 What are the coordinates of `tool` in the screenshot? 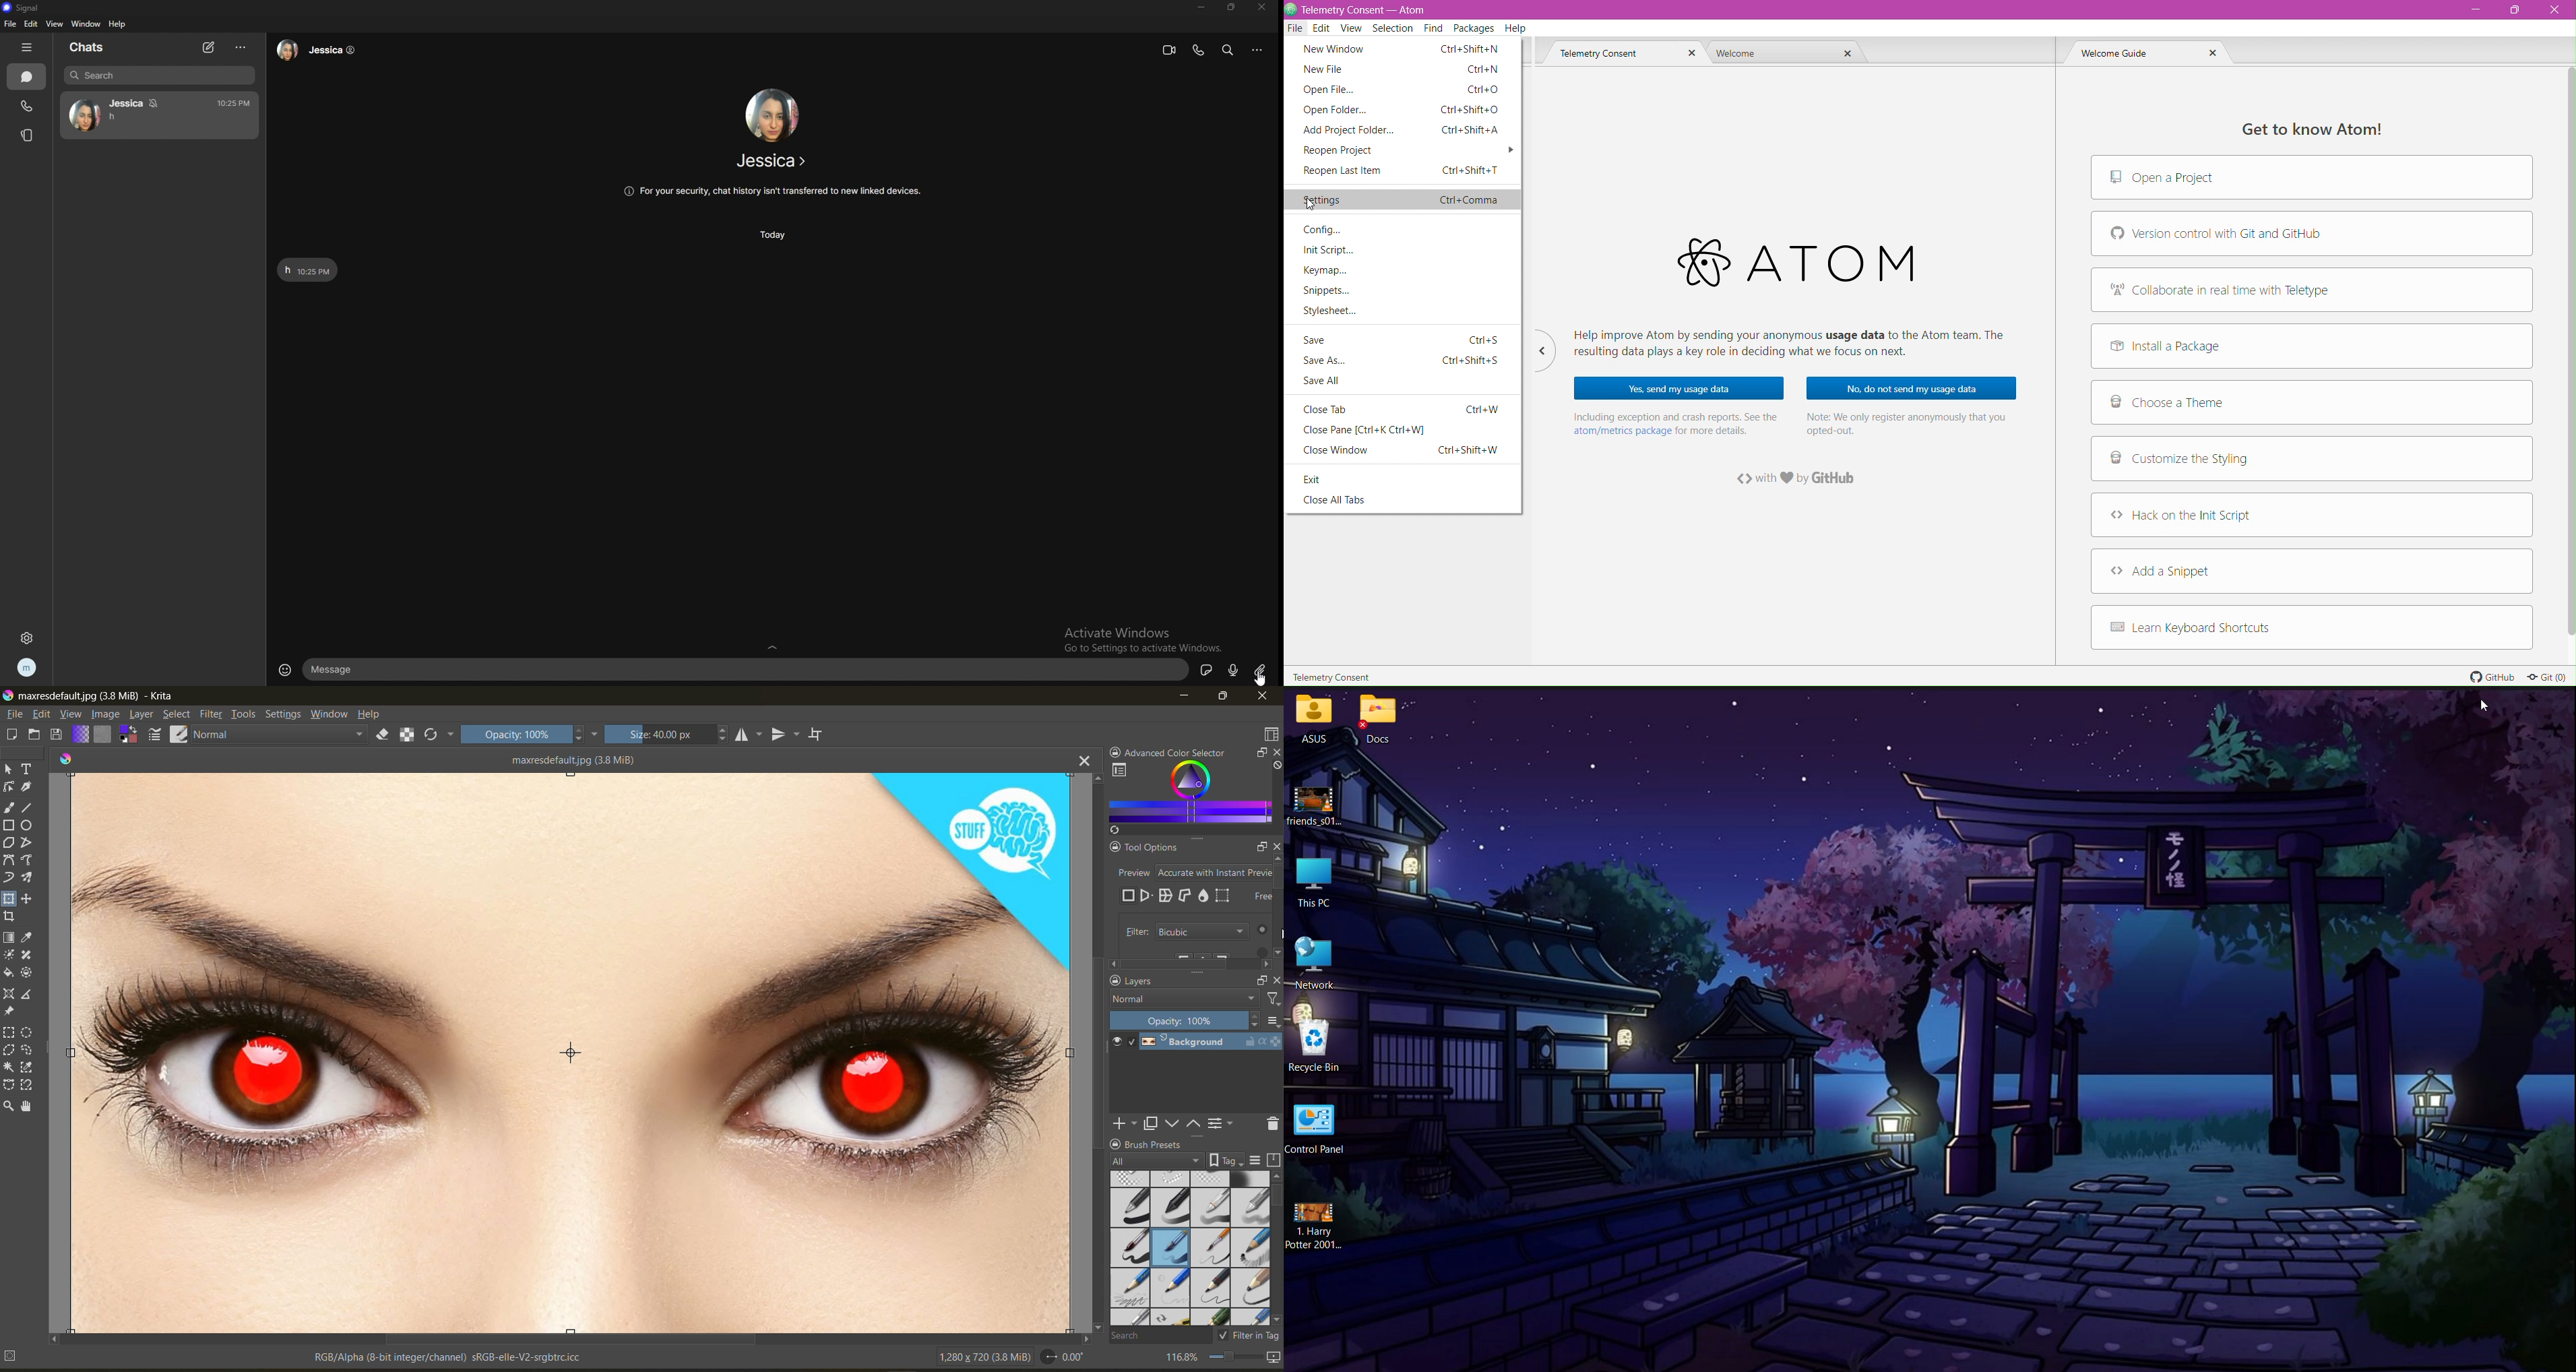 It's located at (27, 899).